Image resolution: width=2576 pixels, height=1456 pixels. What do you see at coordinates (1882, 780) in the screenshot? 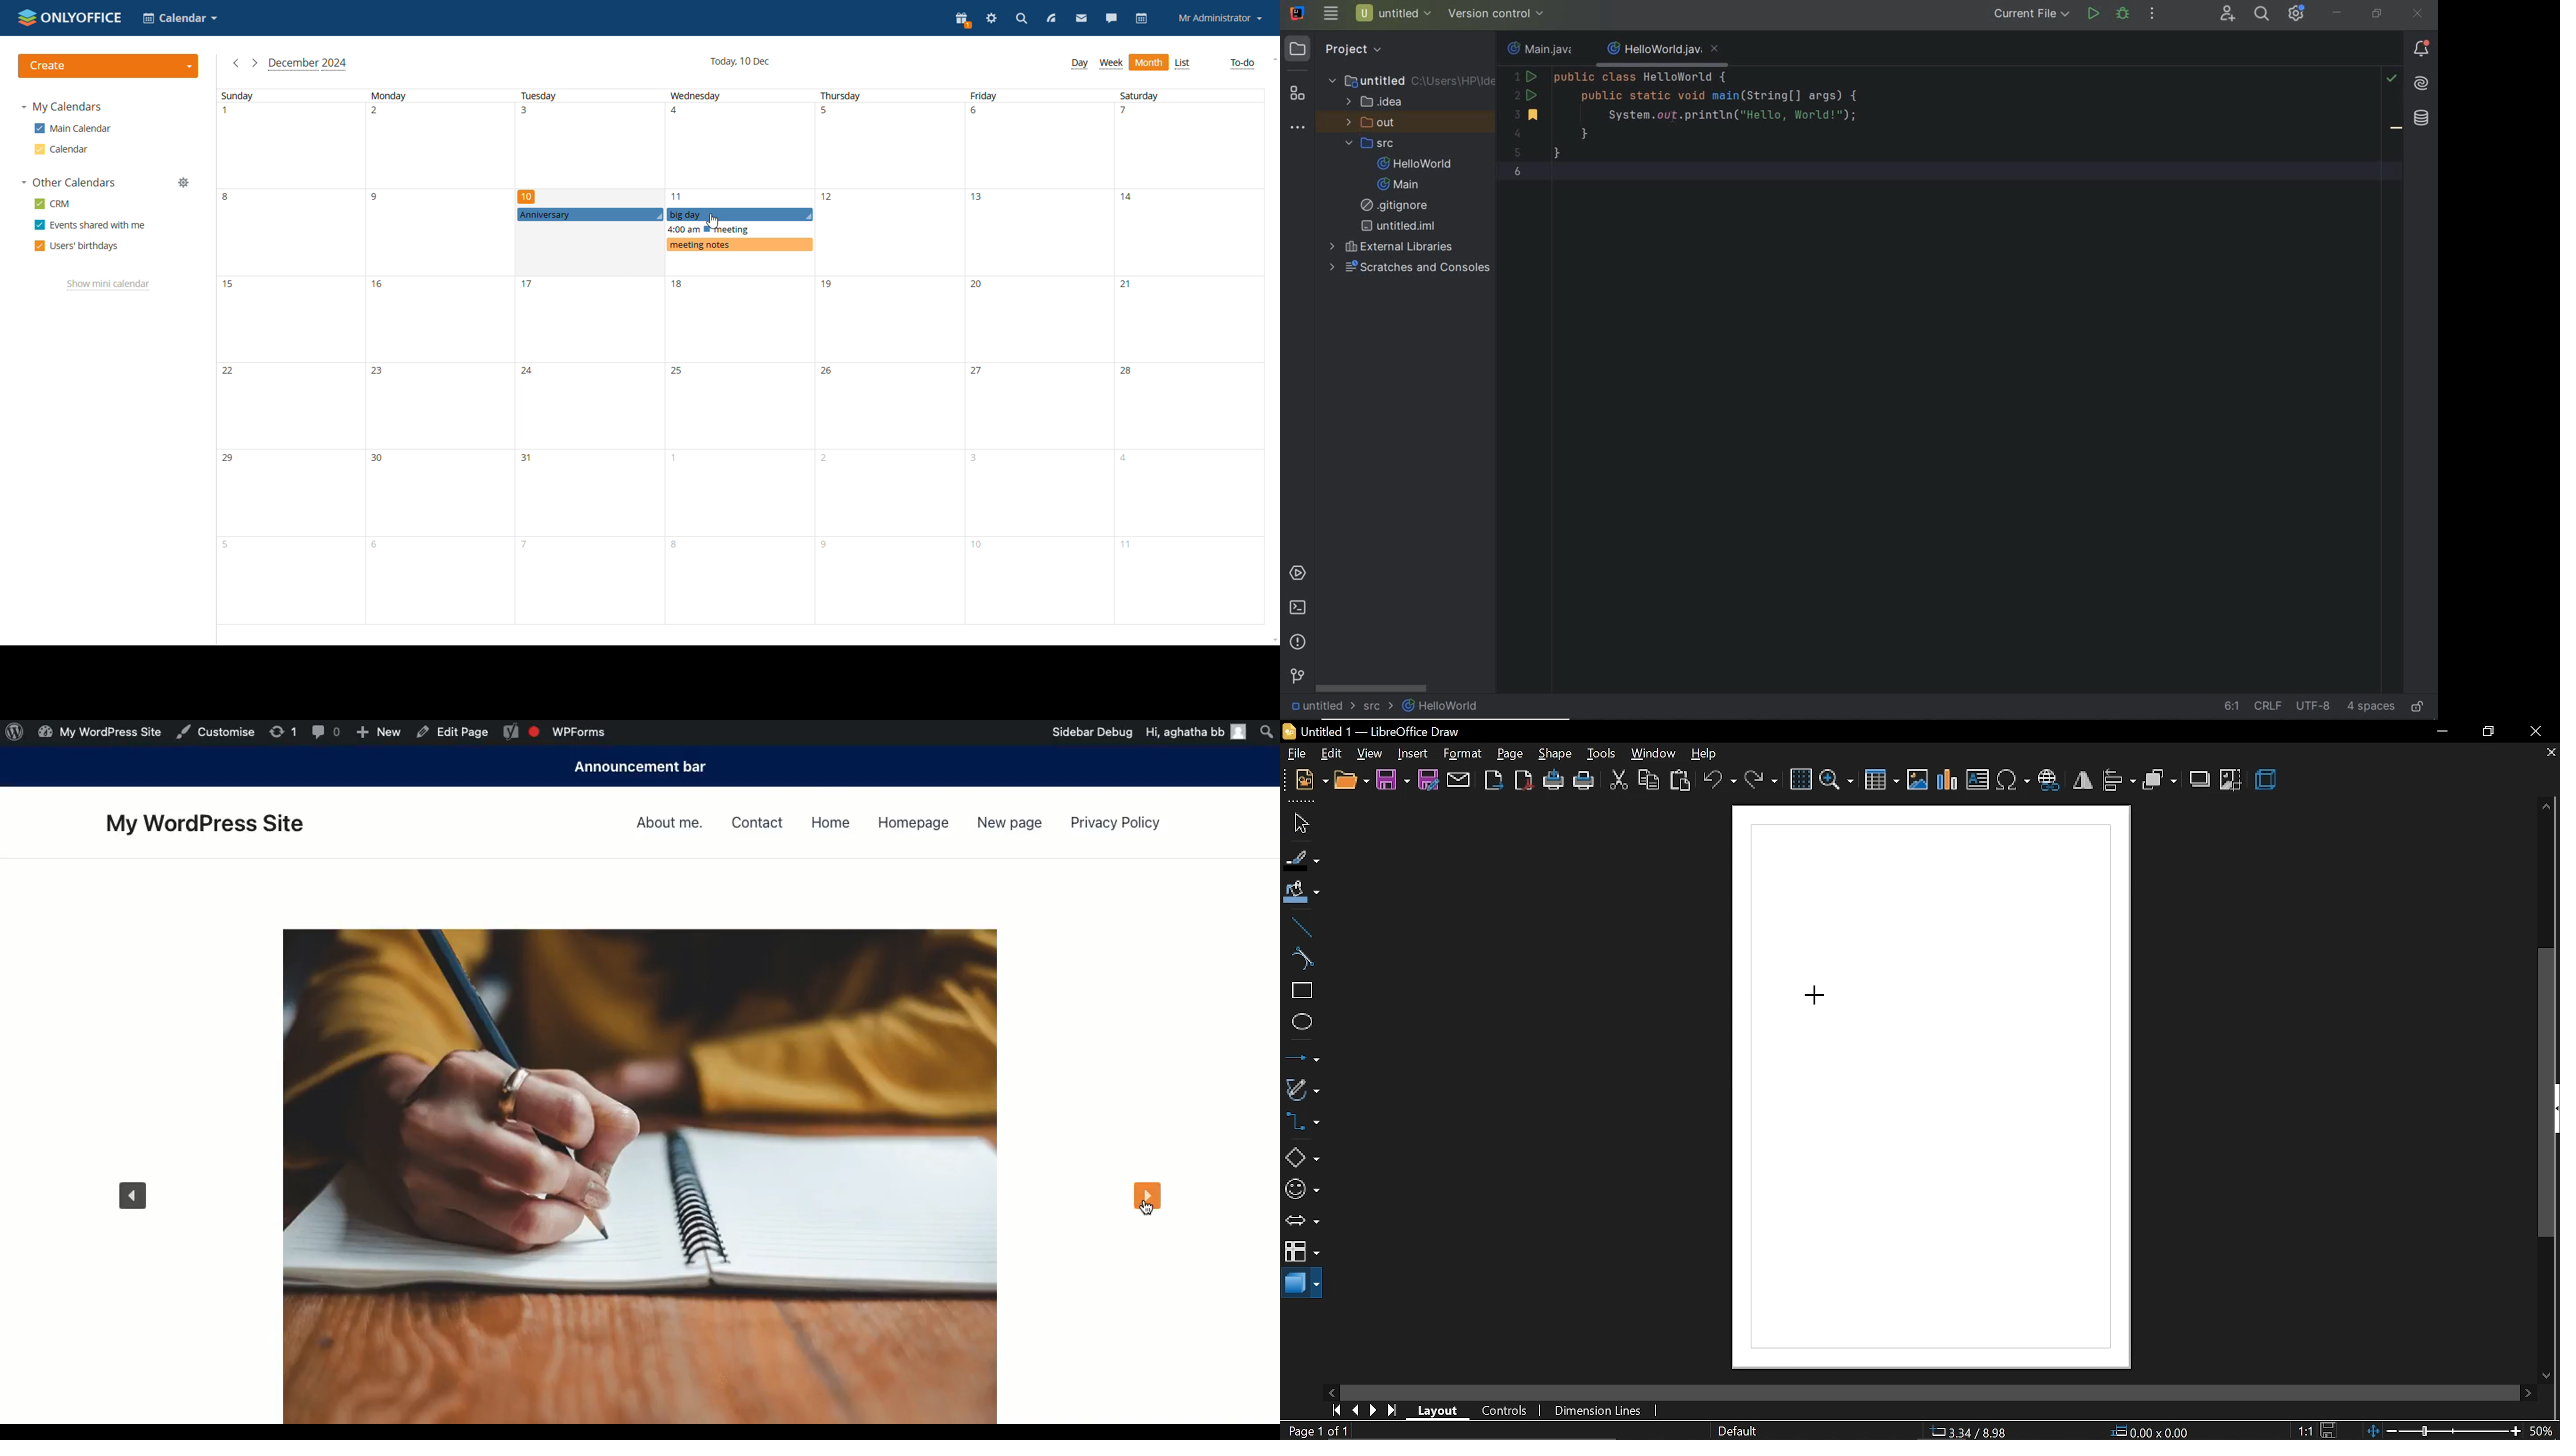
I see `insert table` at bounding box center [1882, 780].